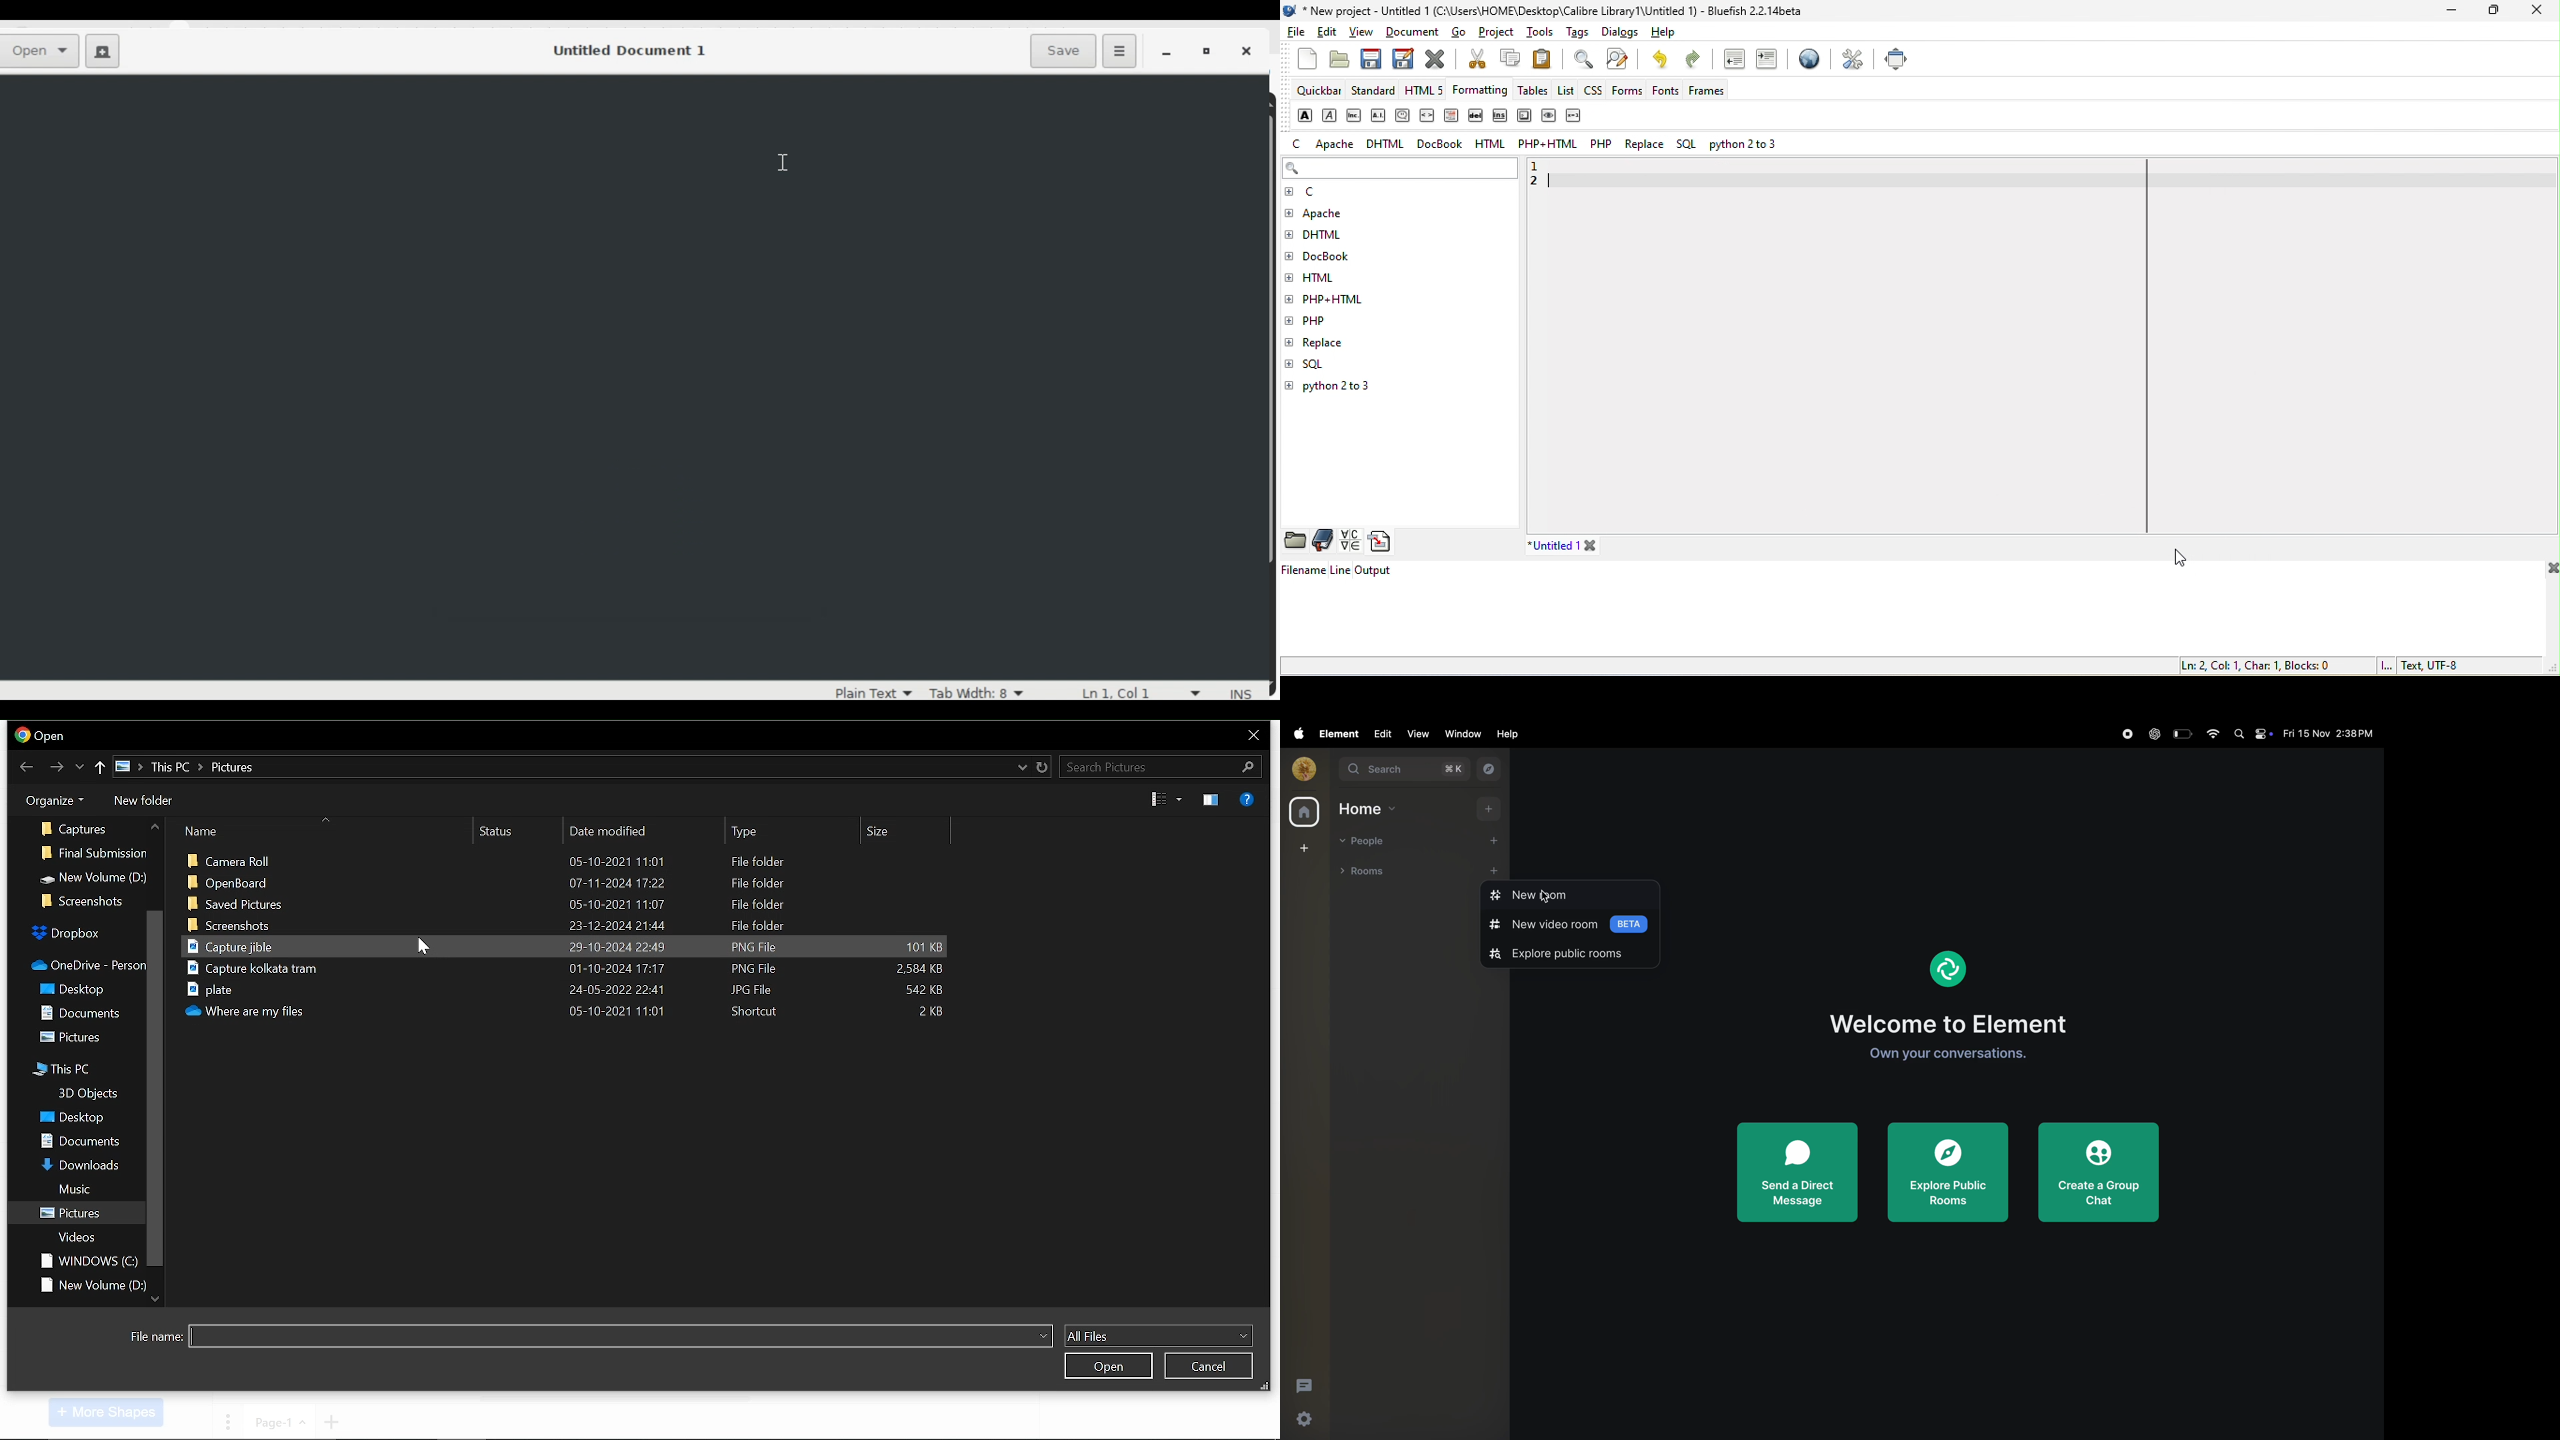  What do you see at coordinates (1580, 59) in the screenshot?
I see `find` at bounding box center [1580, 59].